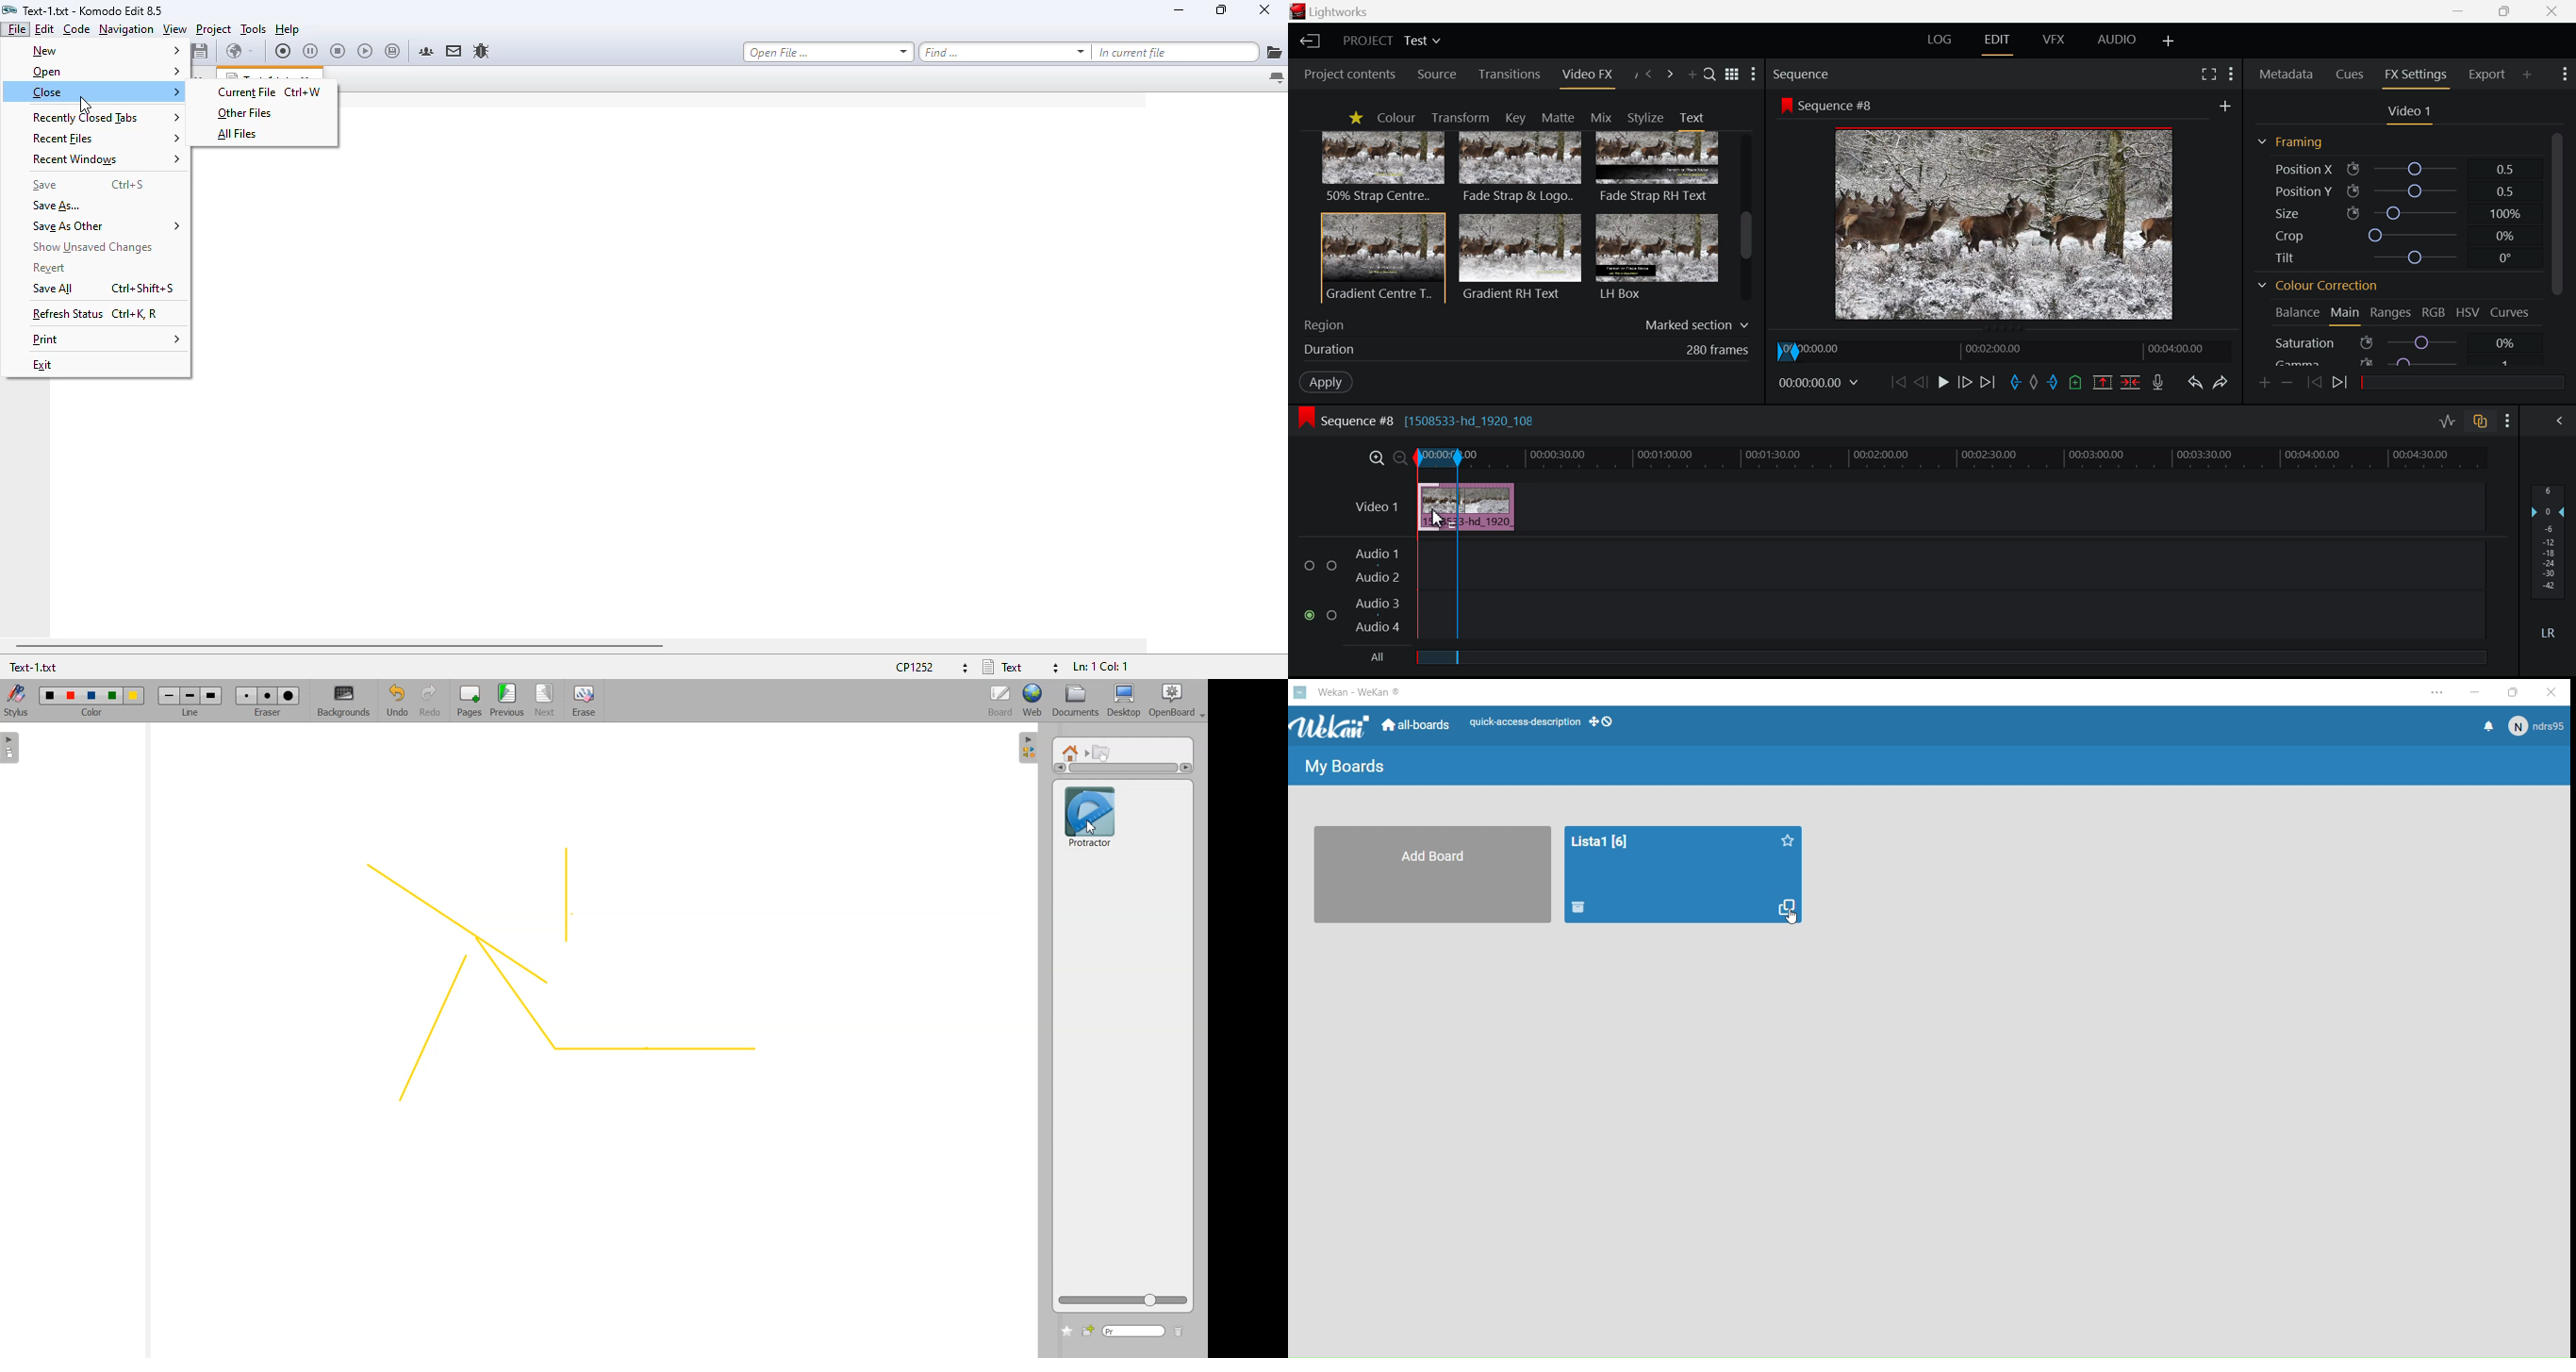  Describe the element at coordinates (1670, 74) in the screenshot. I see `Next Panel` at that location.